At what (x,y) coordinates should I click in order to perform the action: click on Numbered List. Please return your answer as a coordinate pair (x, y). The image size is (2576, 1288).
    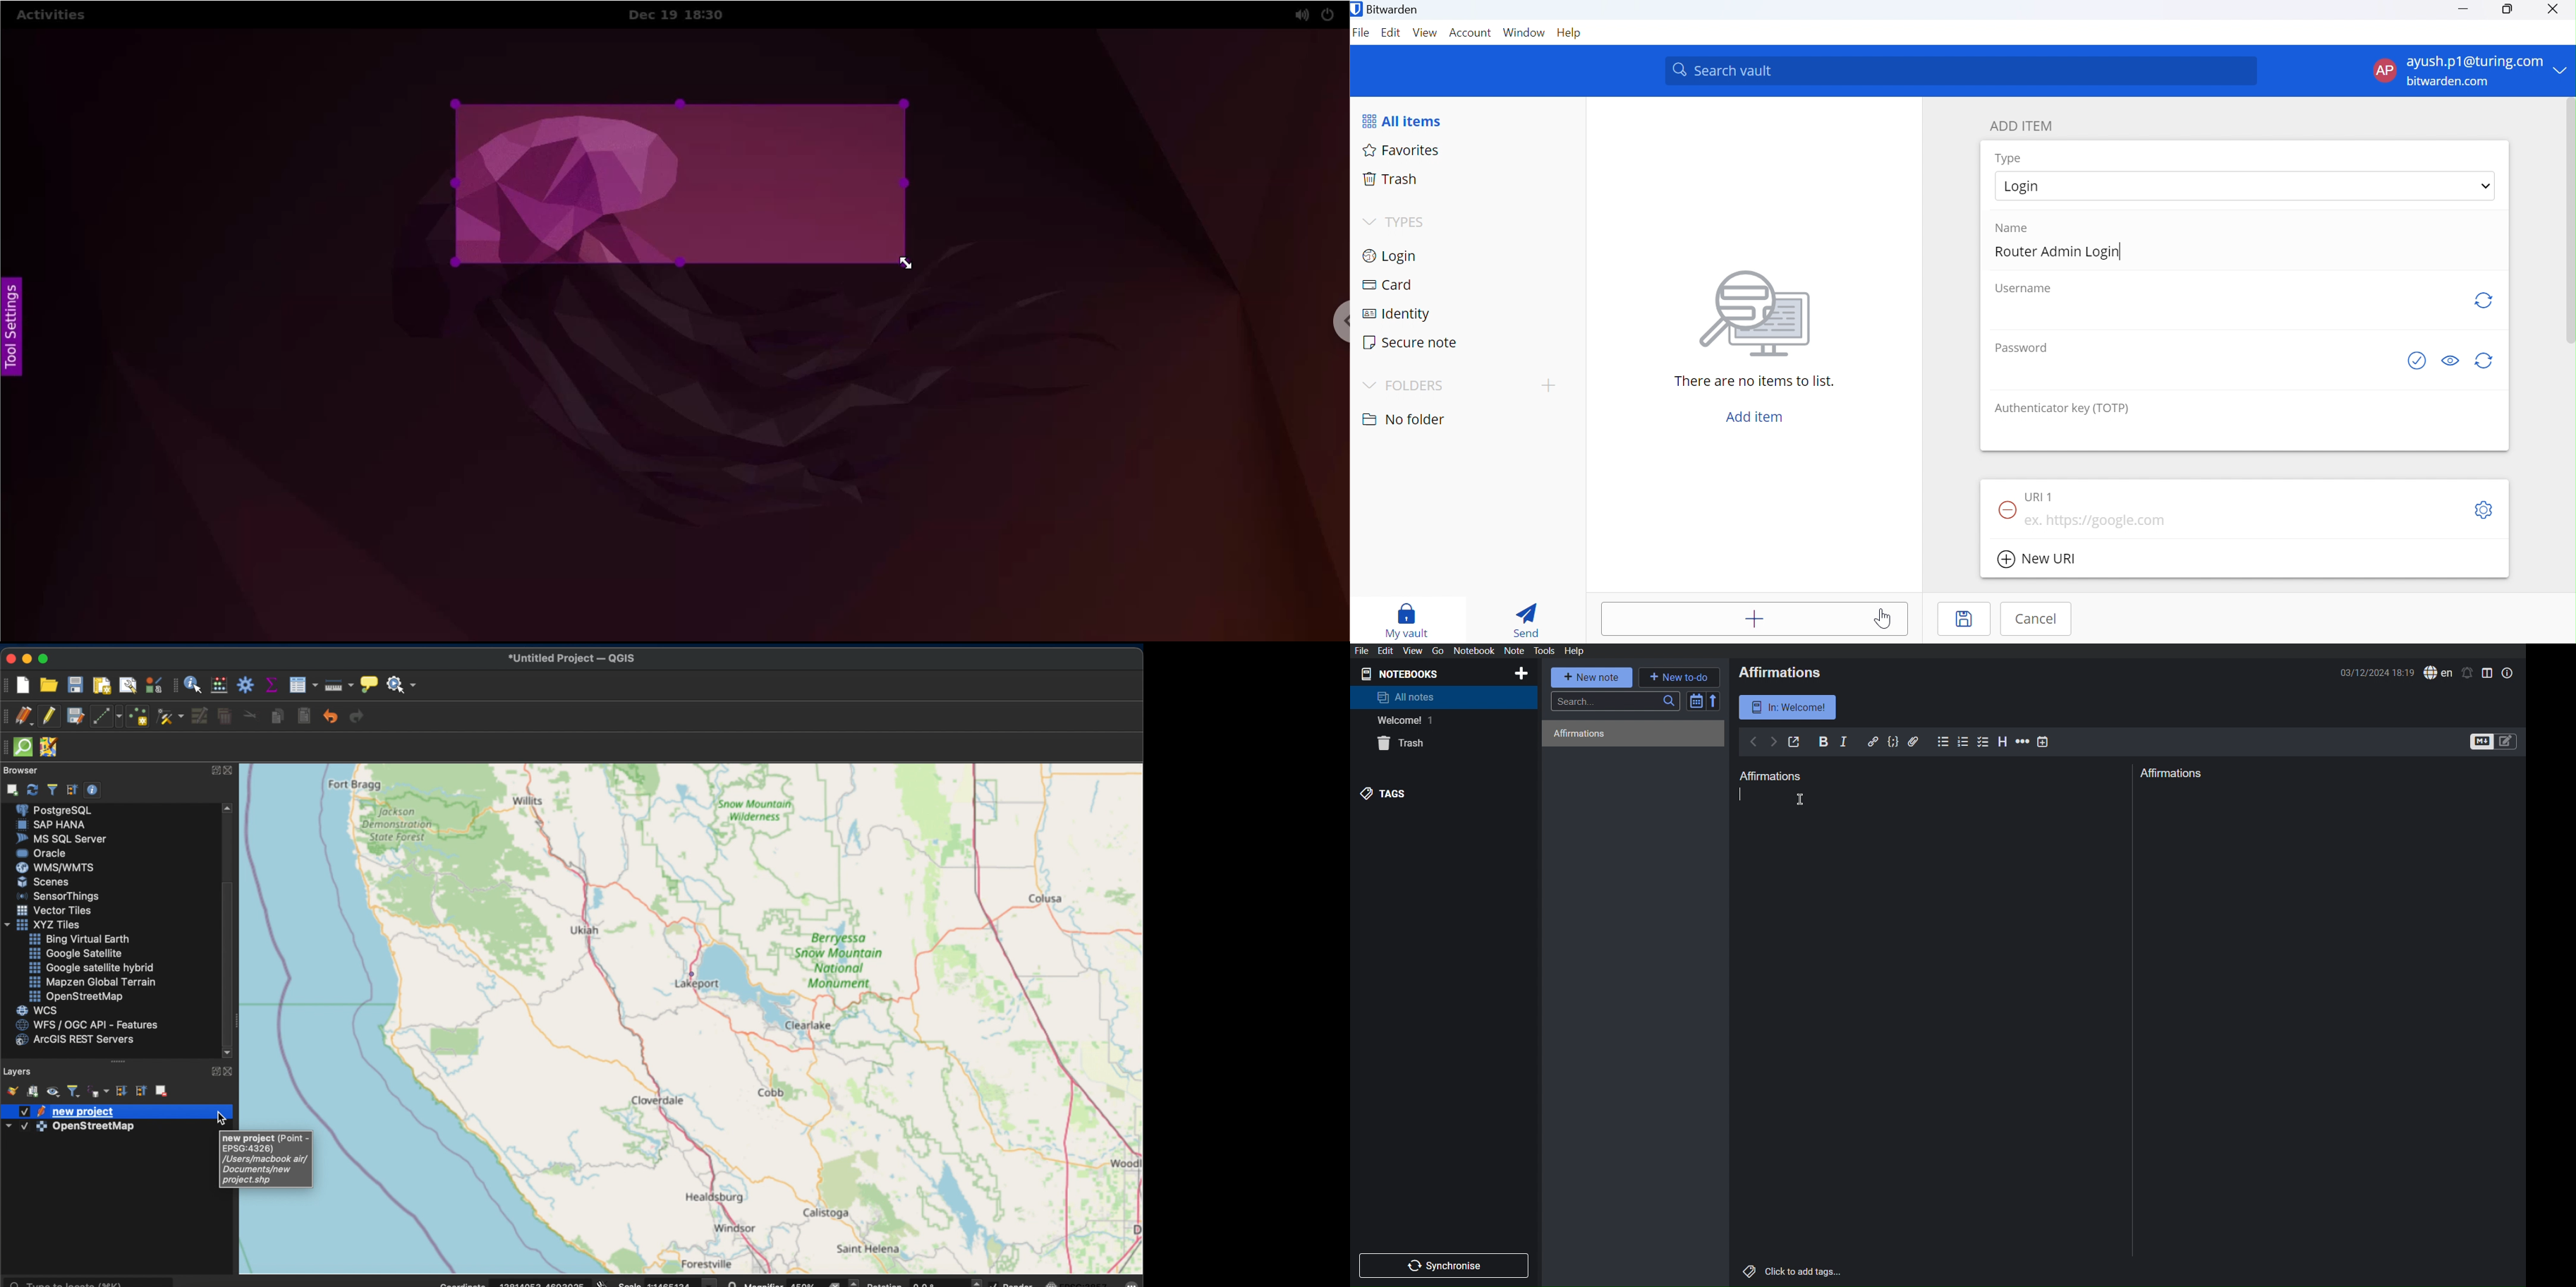
    Looking at the image, I should click on (1965, 742).